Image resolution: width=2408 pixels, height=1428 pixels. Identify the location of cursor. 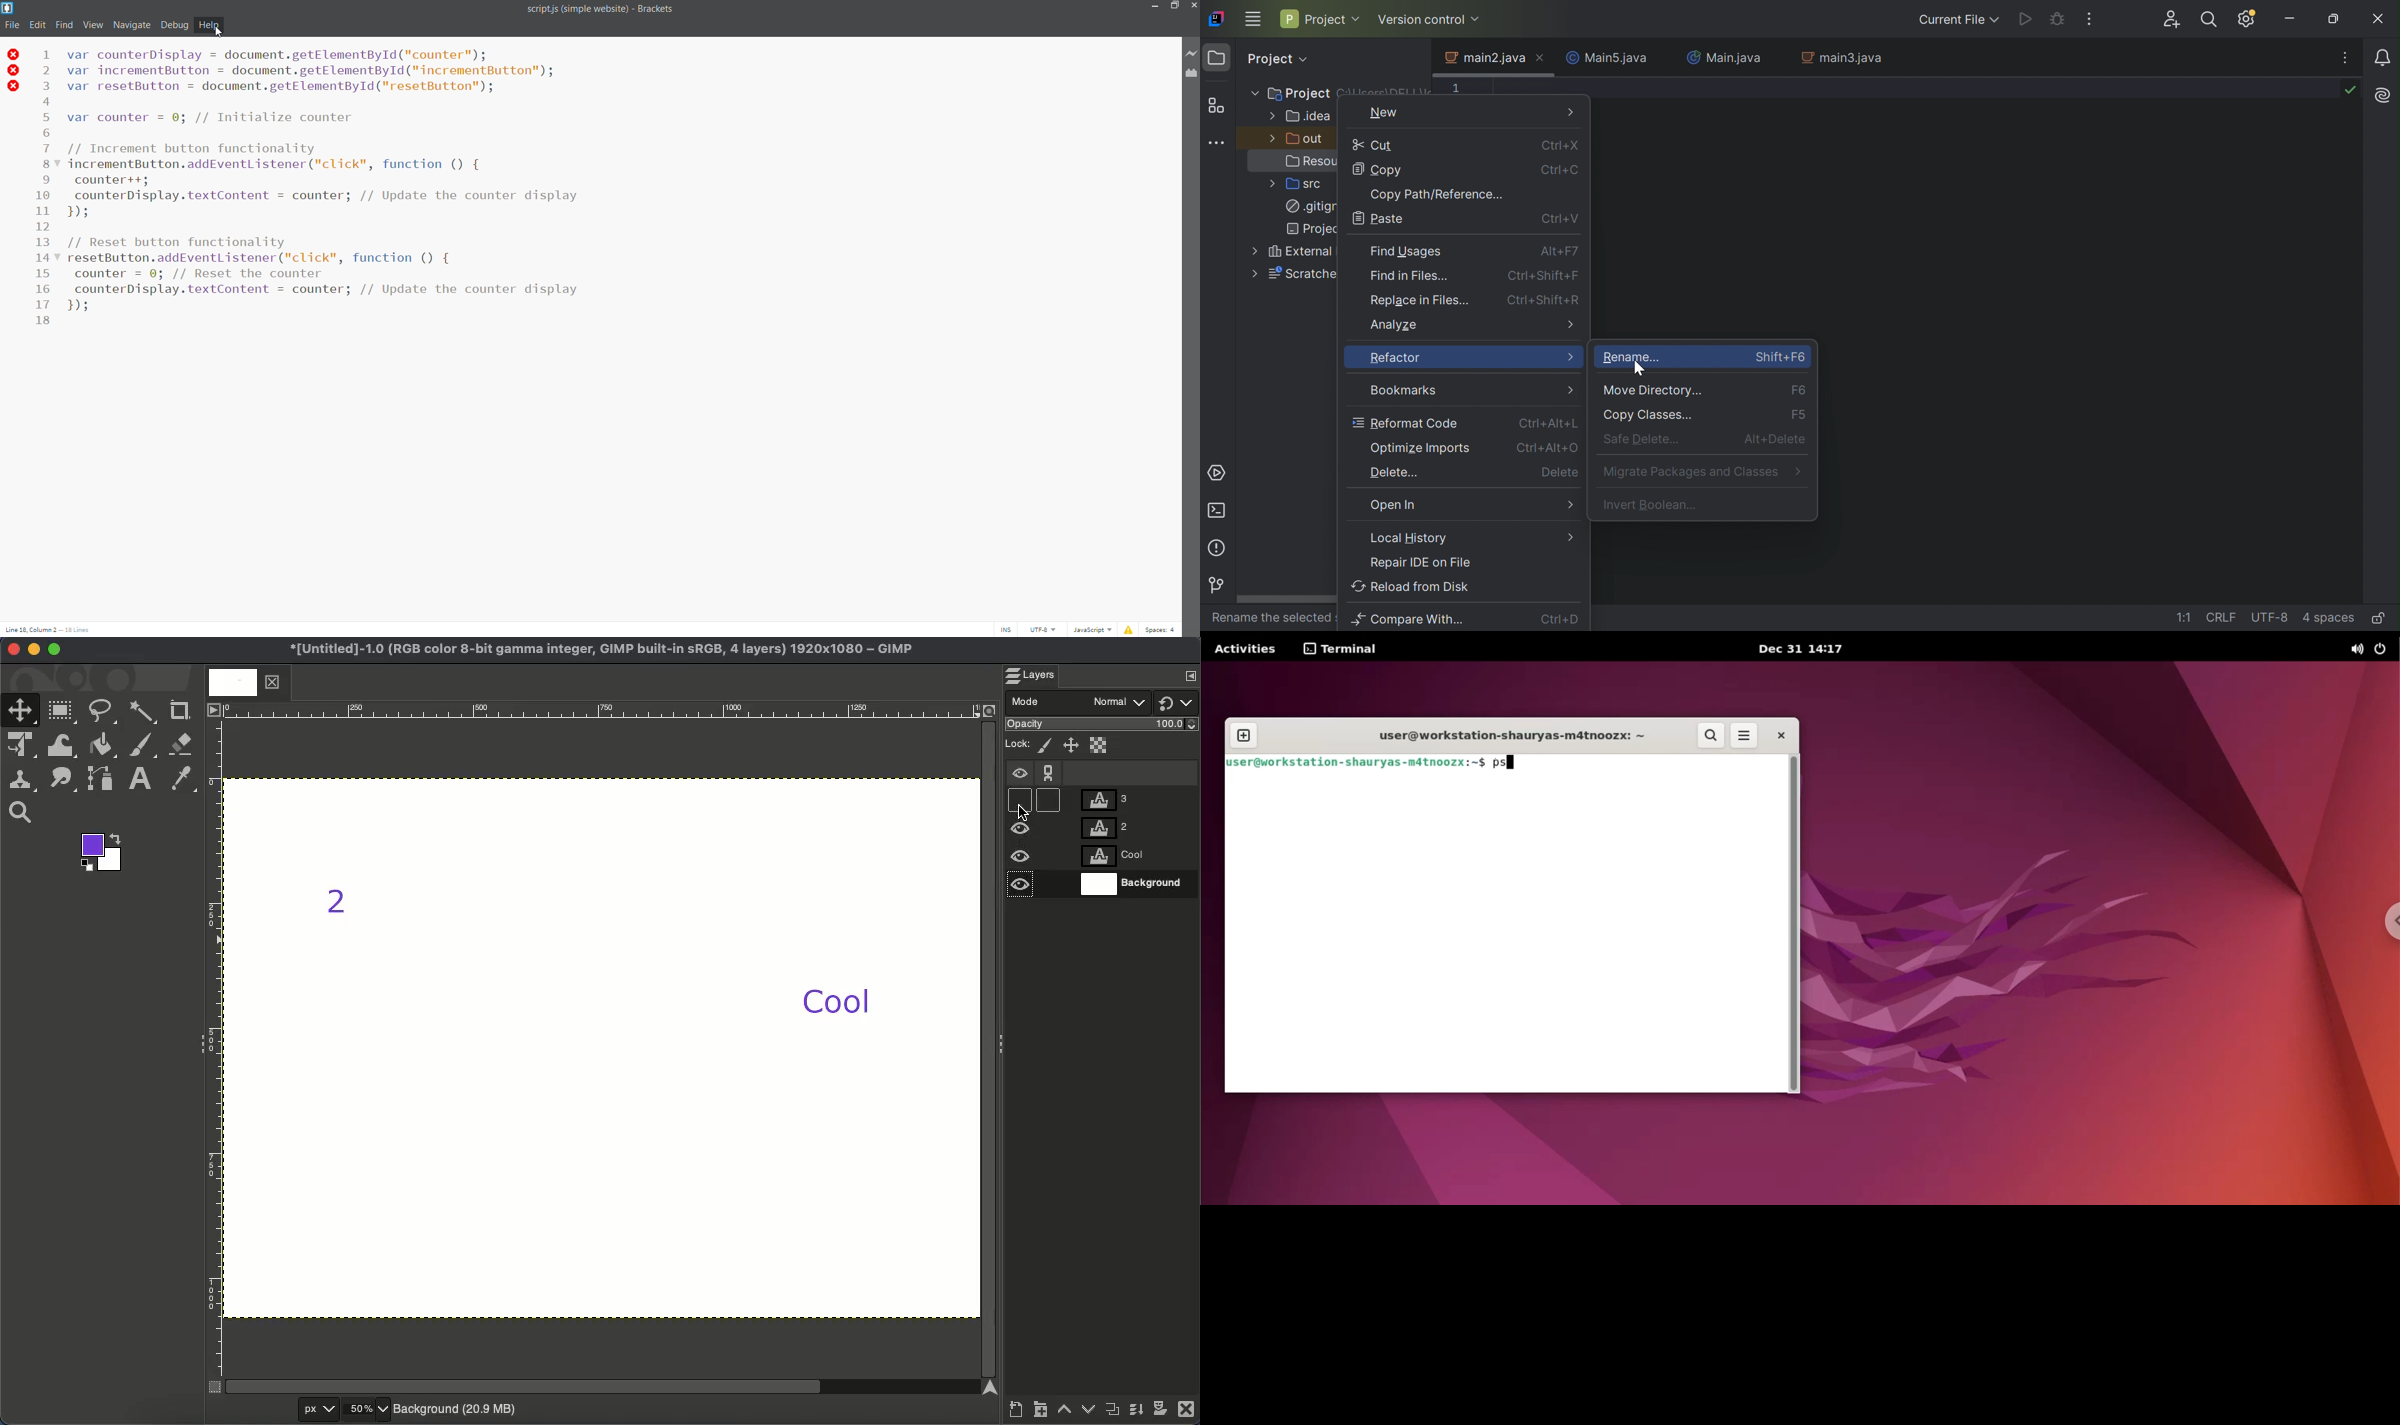
(1025, 807).